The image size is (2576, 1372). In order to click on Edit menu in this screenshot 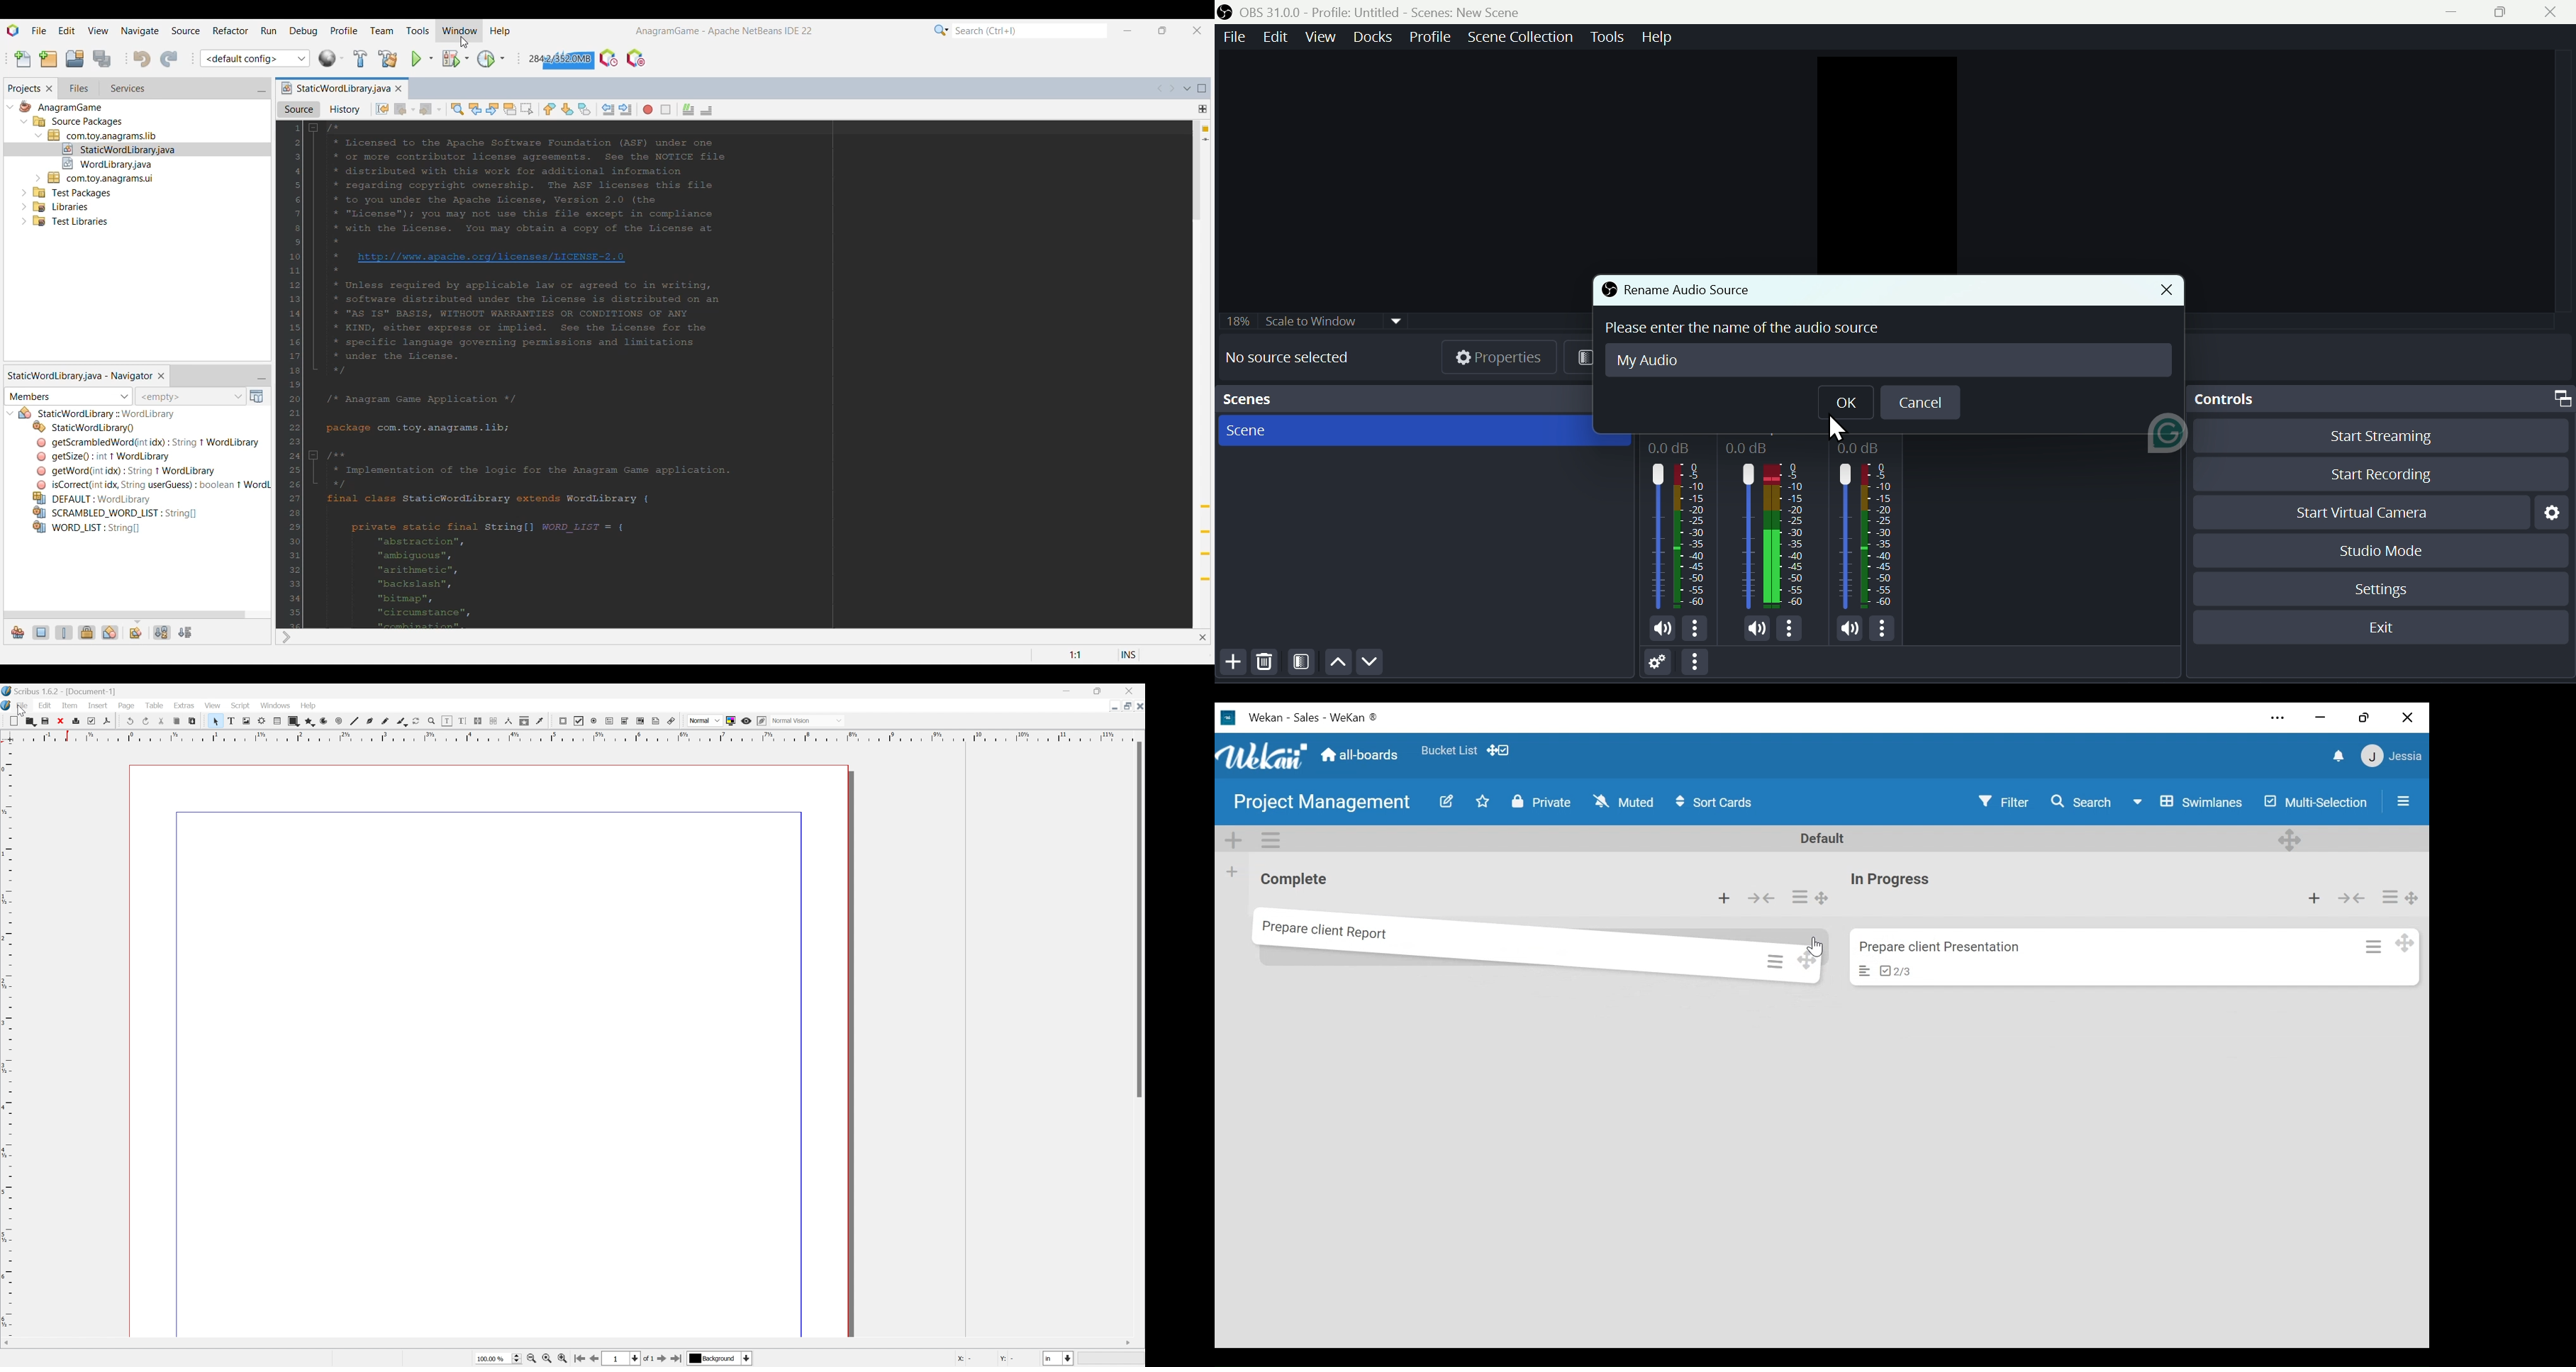, I will do `click(67, 29)`.